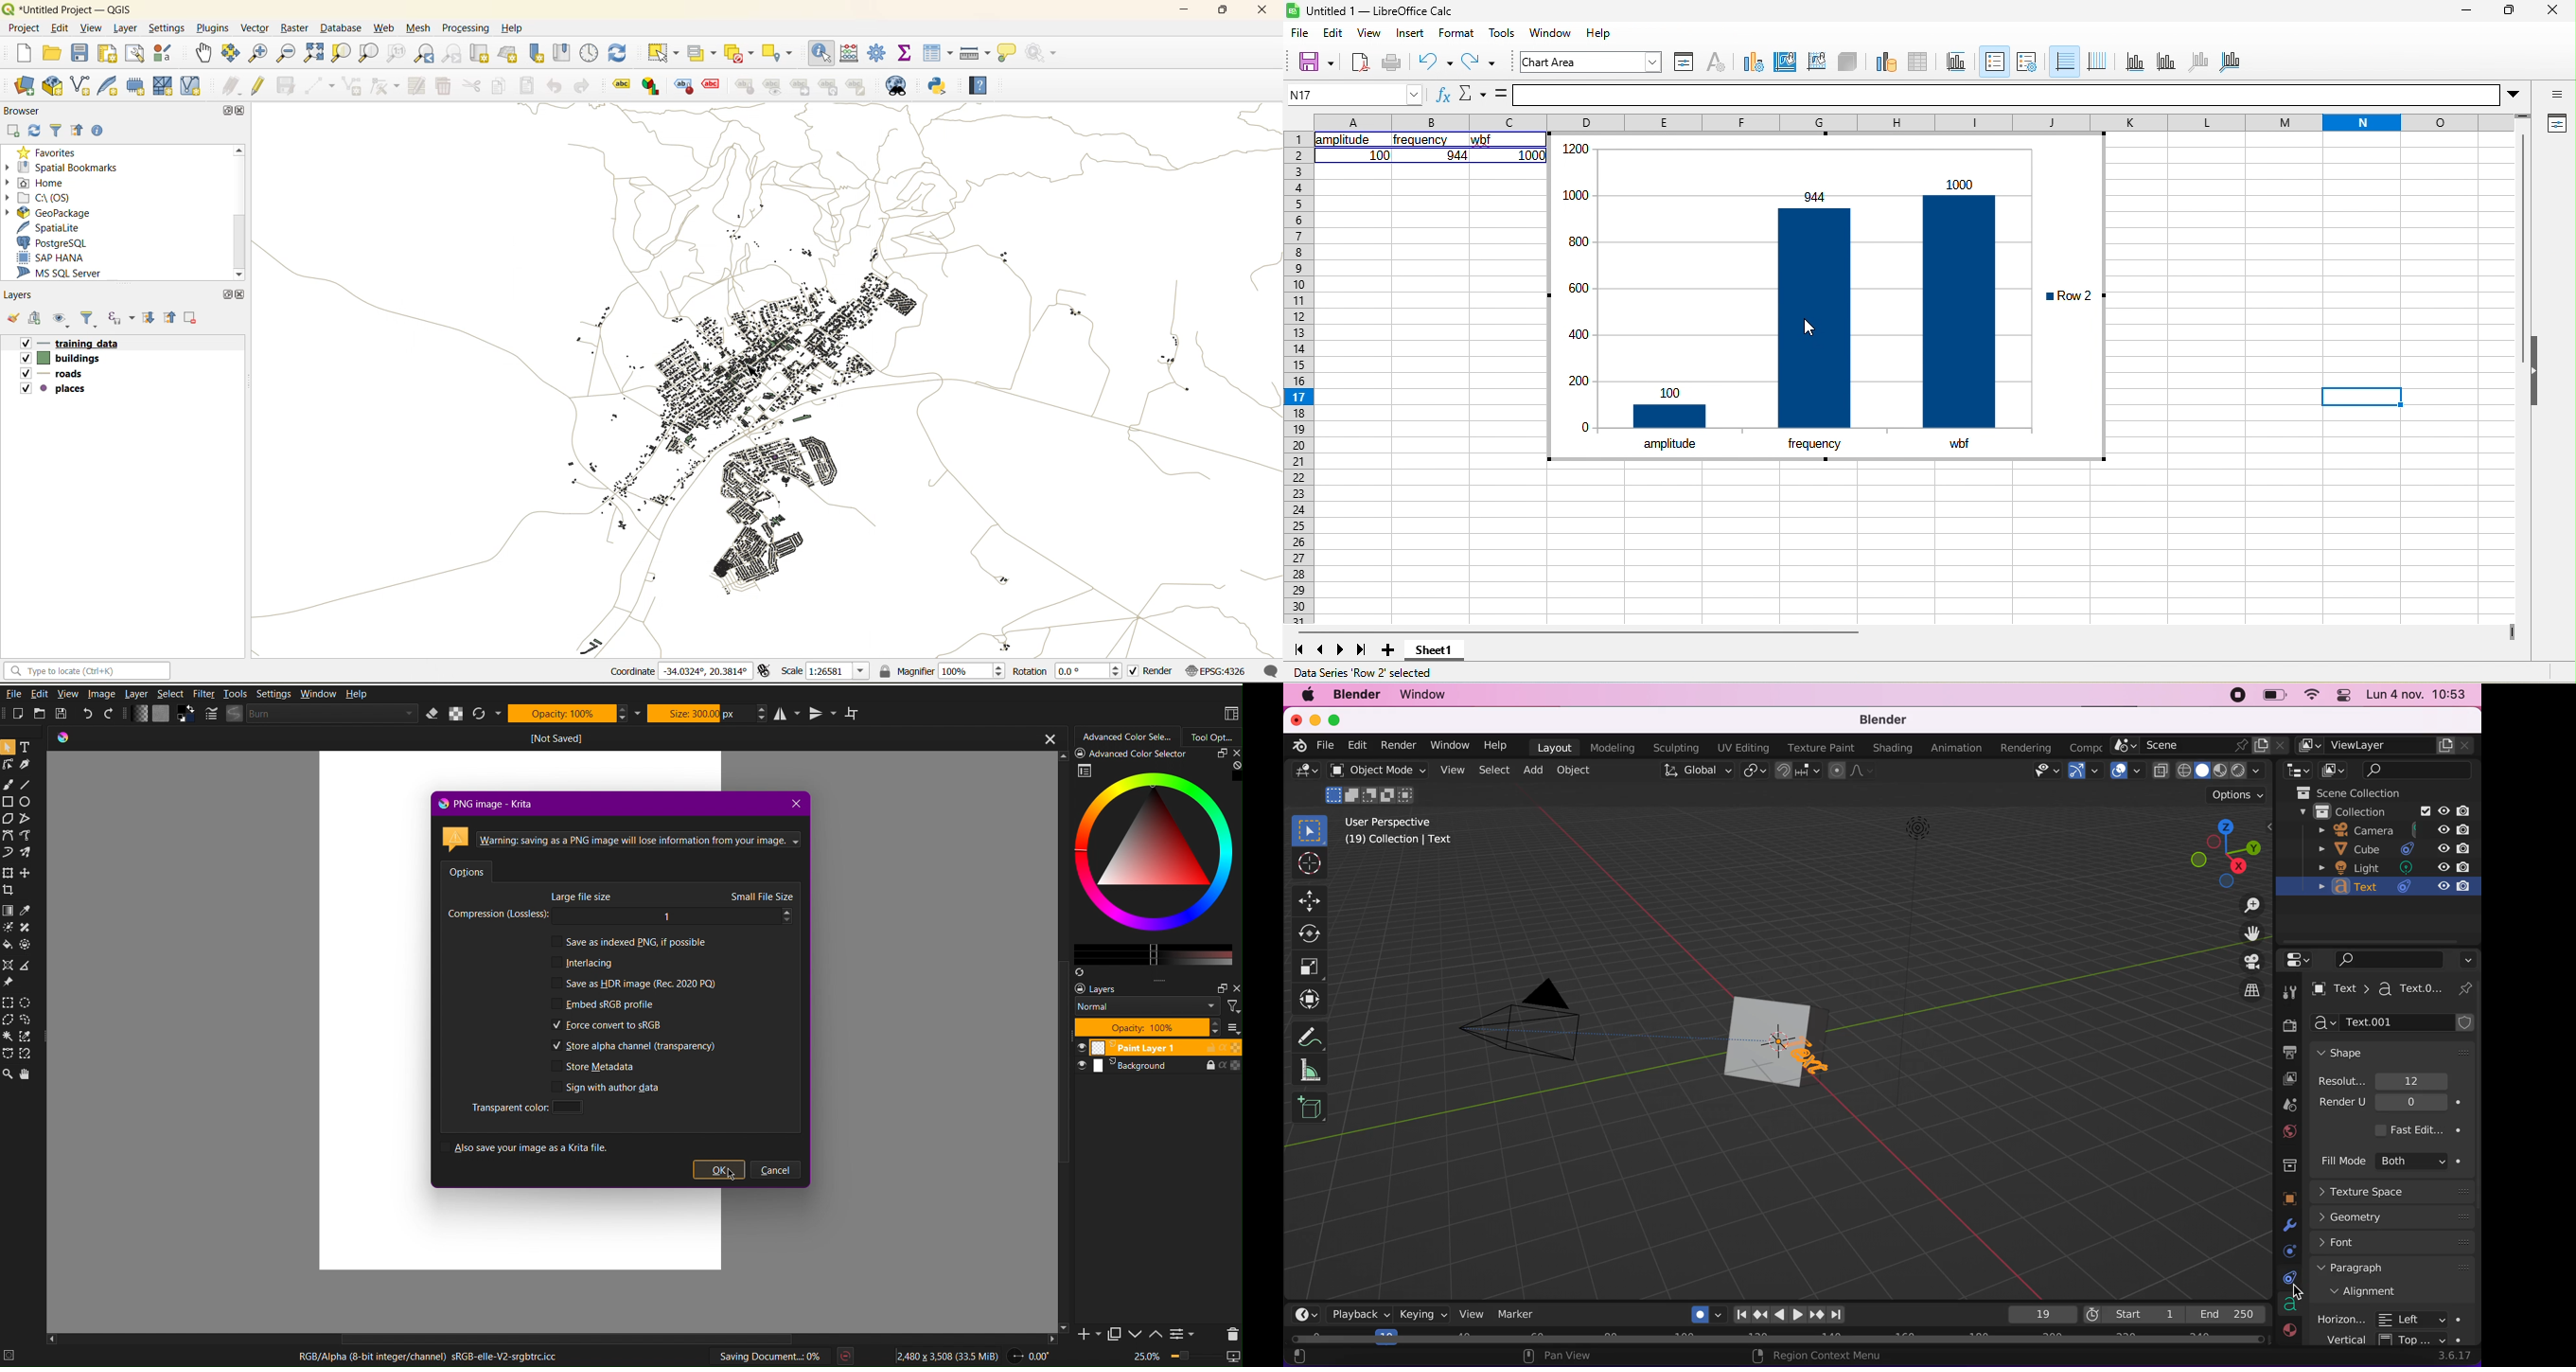 The width and height of the screenshot is (2576, 1372). What do you see at coordinates (2286, 1021) in the screenshot?
I see `render` at bounding box center [2286, 1021].